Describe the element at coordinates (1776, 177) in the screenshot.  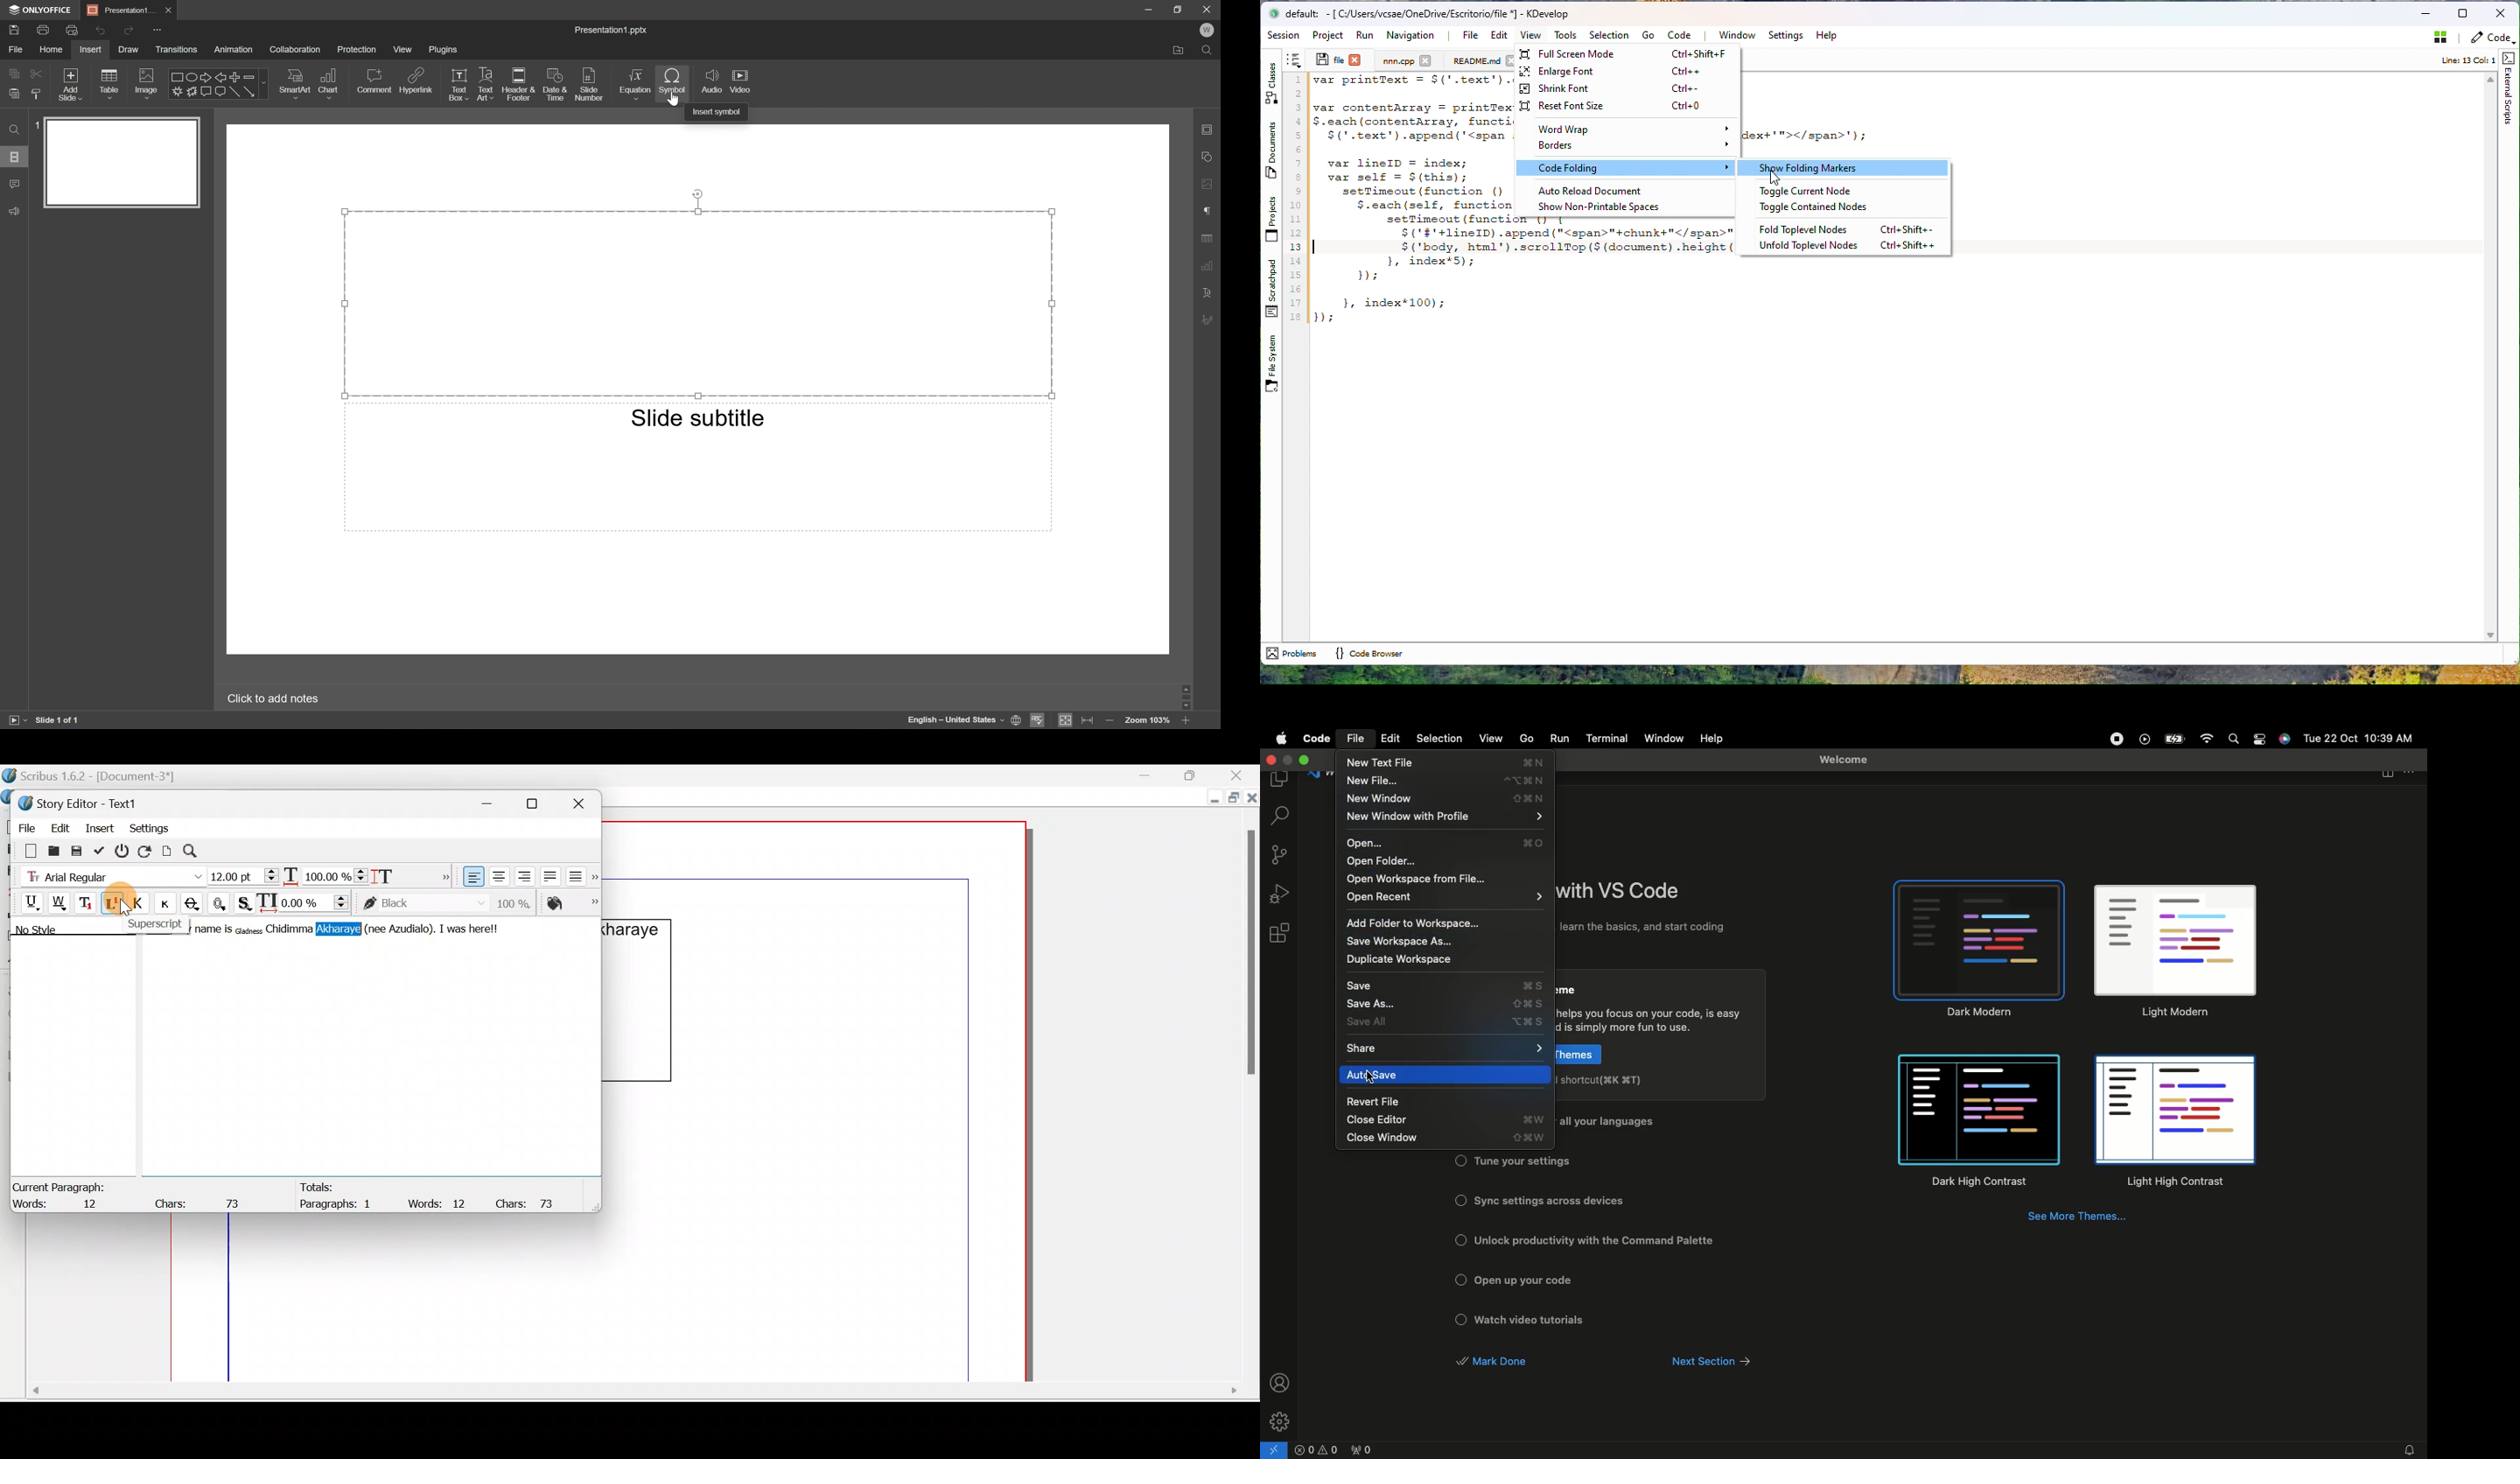
I see `cursor` at that location.